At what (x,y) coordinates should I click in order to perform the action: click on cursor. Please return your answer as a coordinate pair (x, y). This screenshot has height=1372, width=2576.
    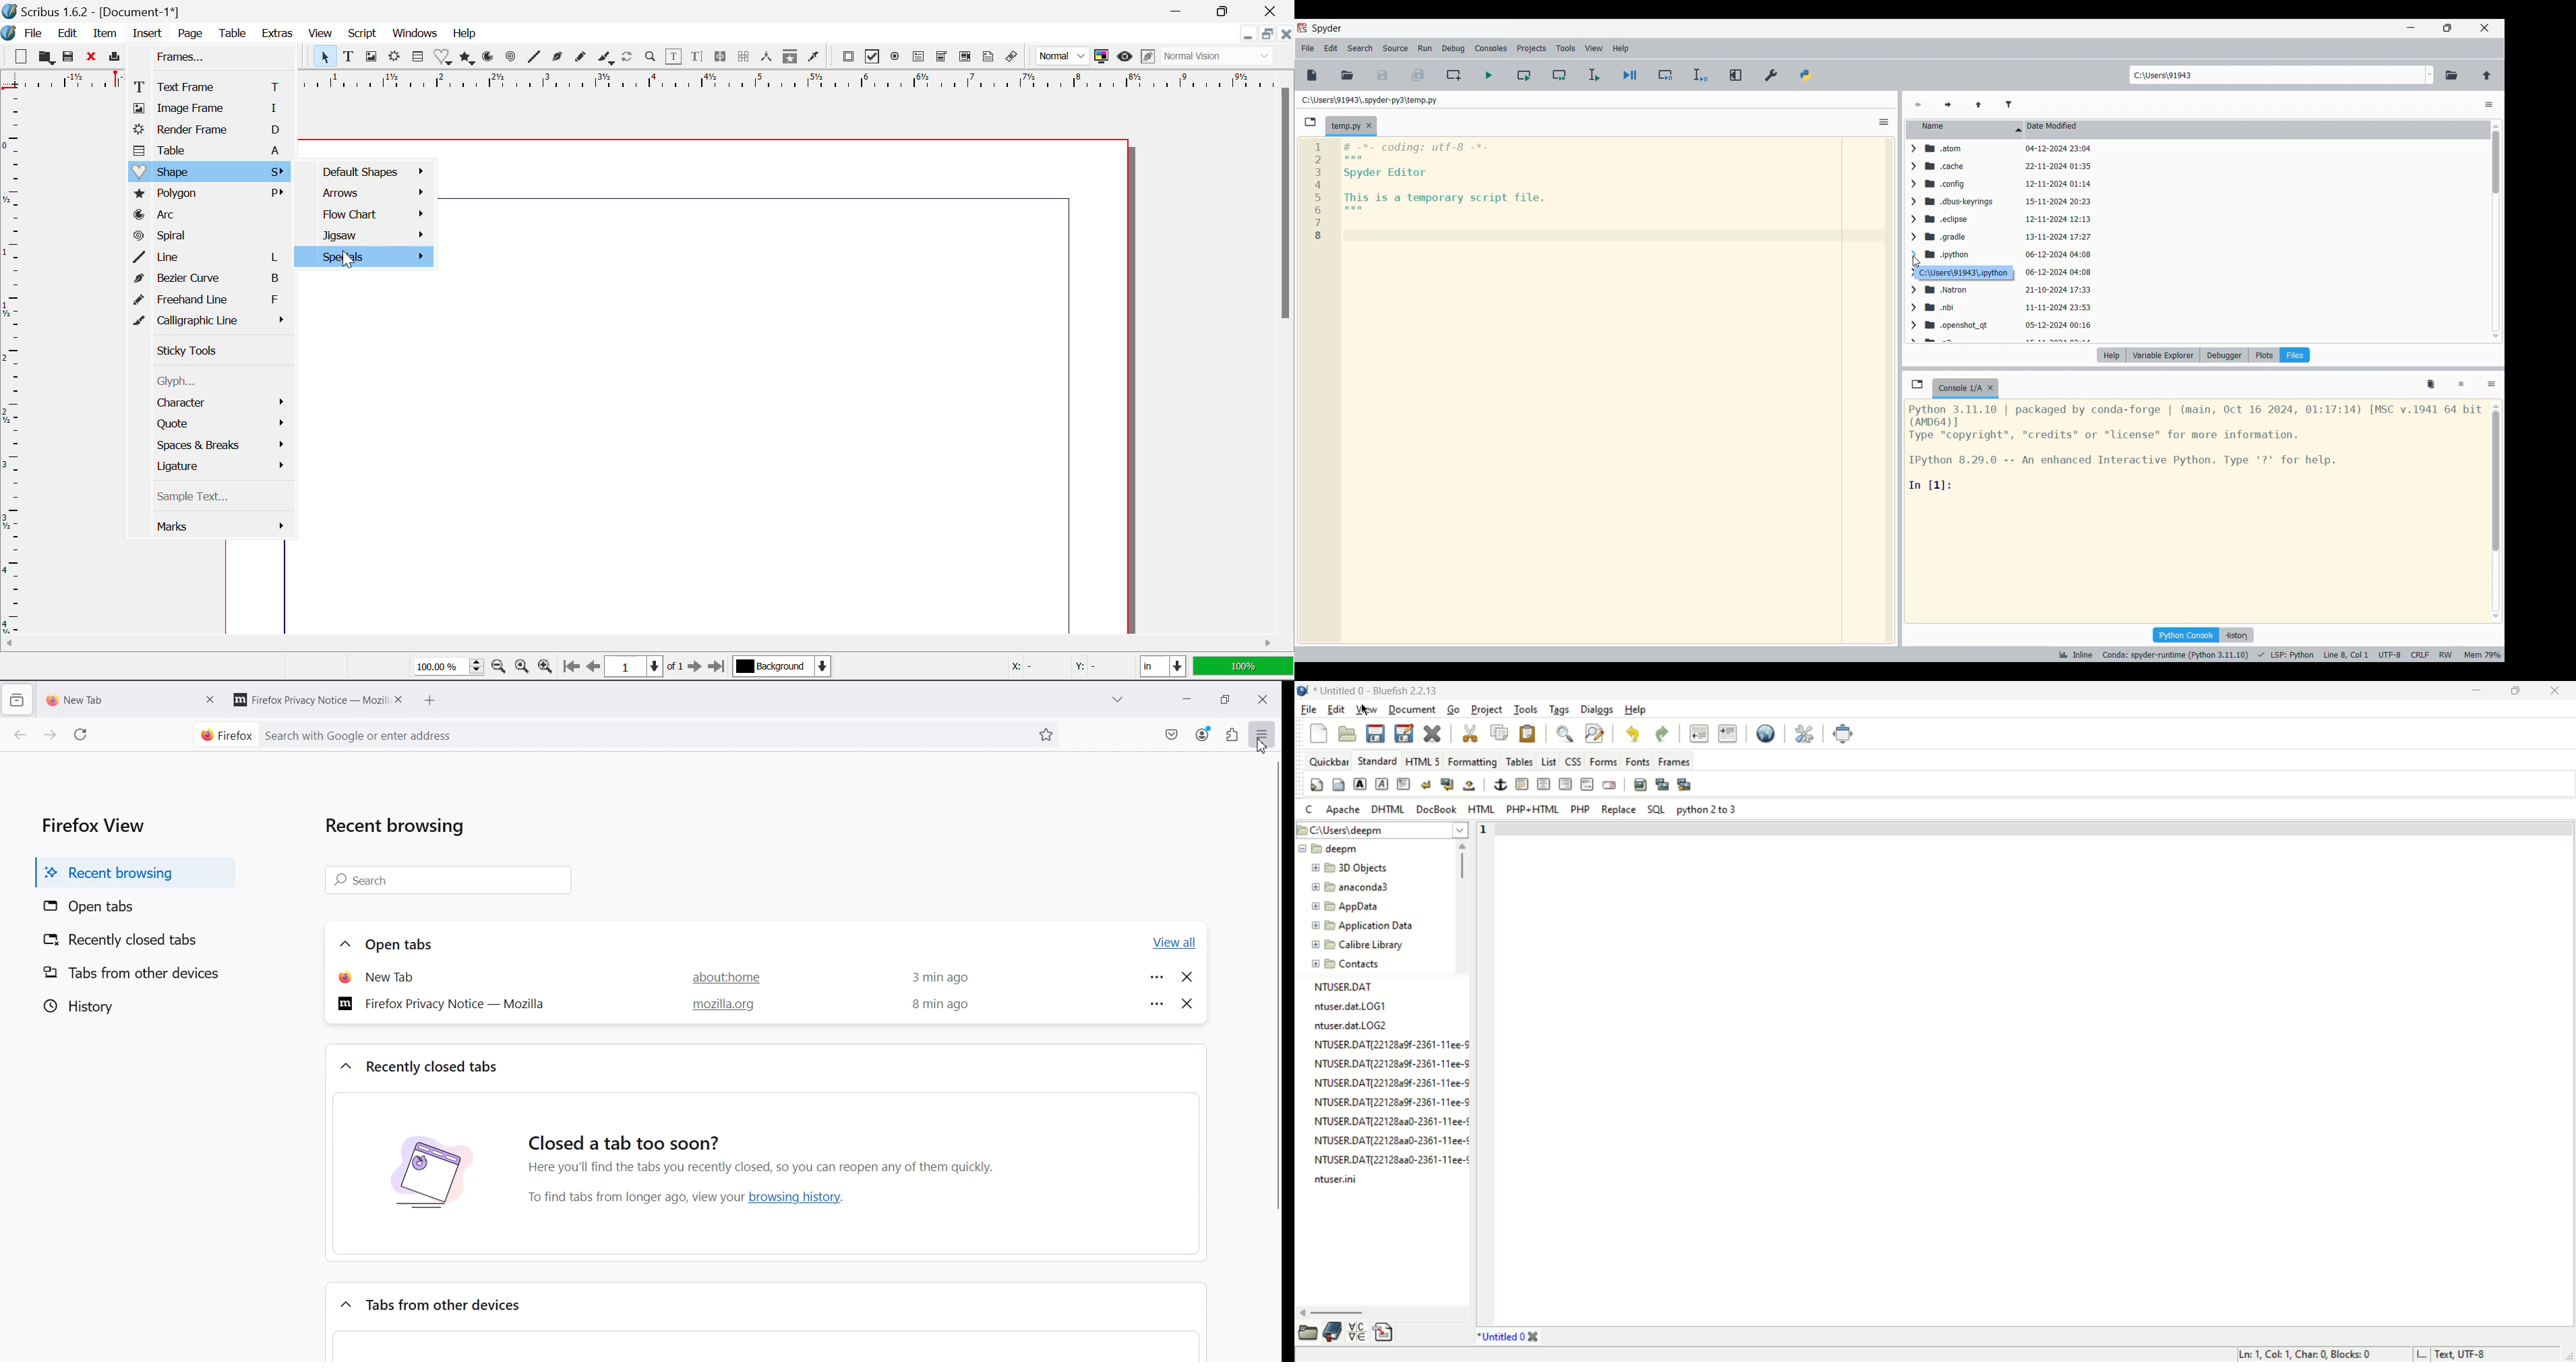
    Looking at the image, I should click on (1916, 259).